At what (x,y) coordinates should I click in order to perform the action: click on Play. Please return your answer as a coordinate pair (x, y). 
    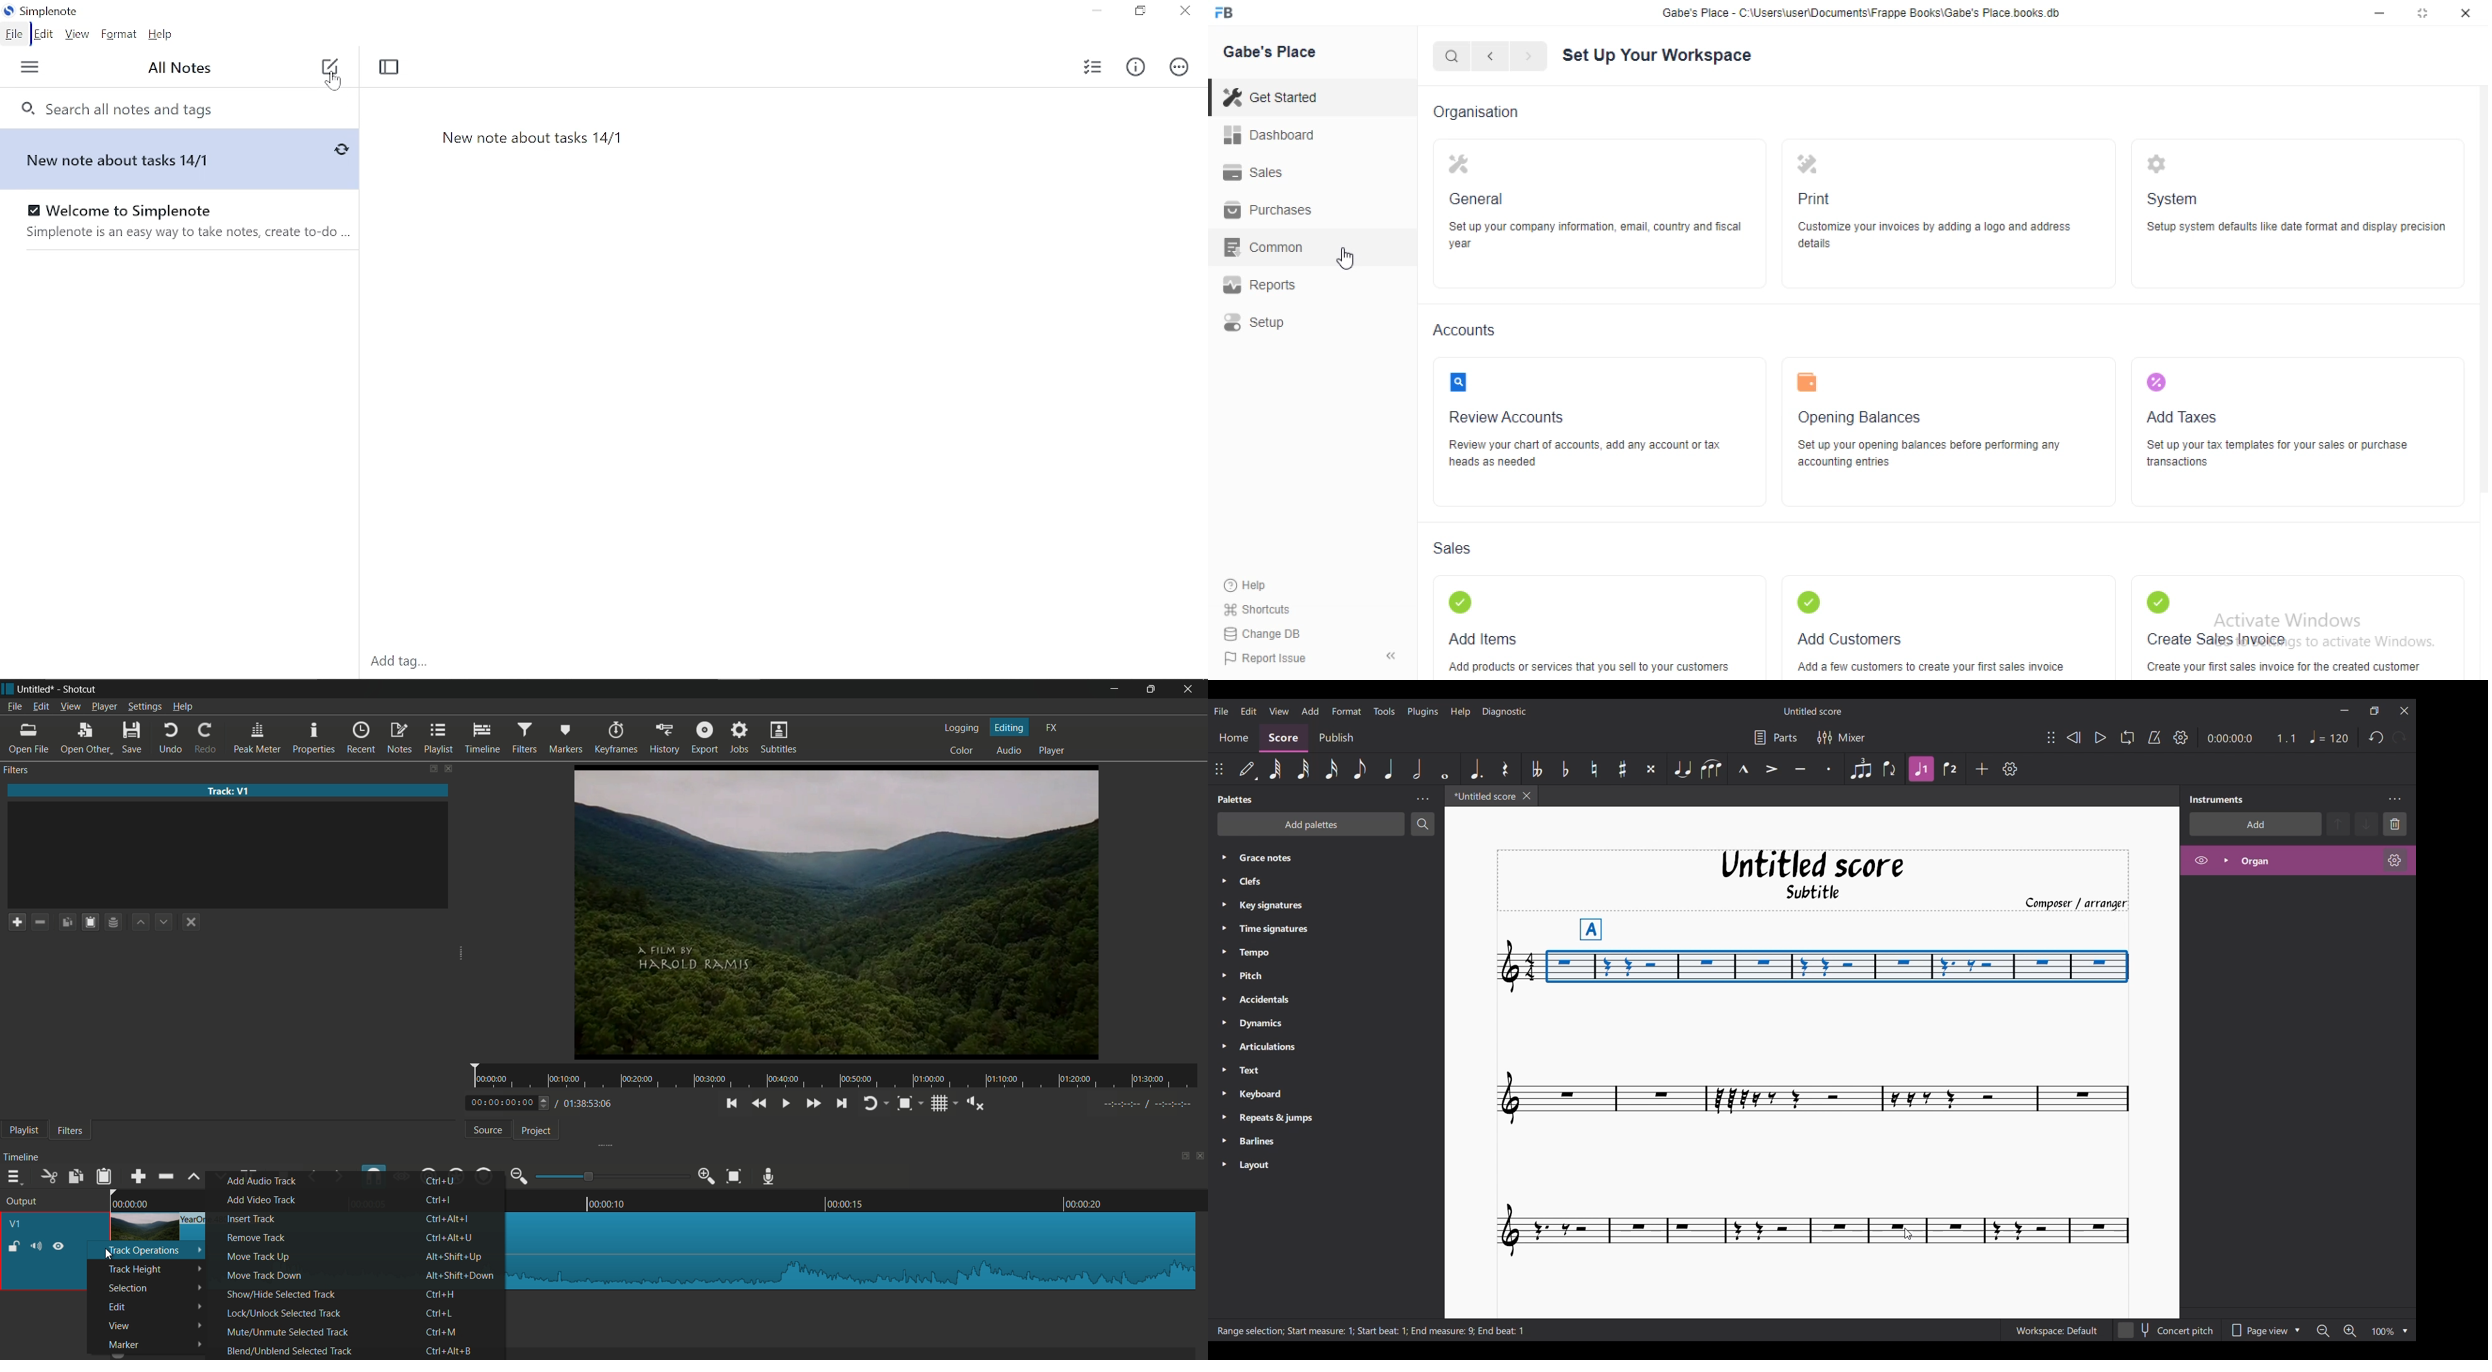
    Looking at the image, I should click on (2101, 737).